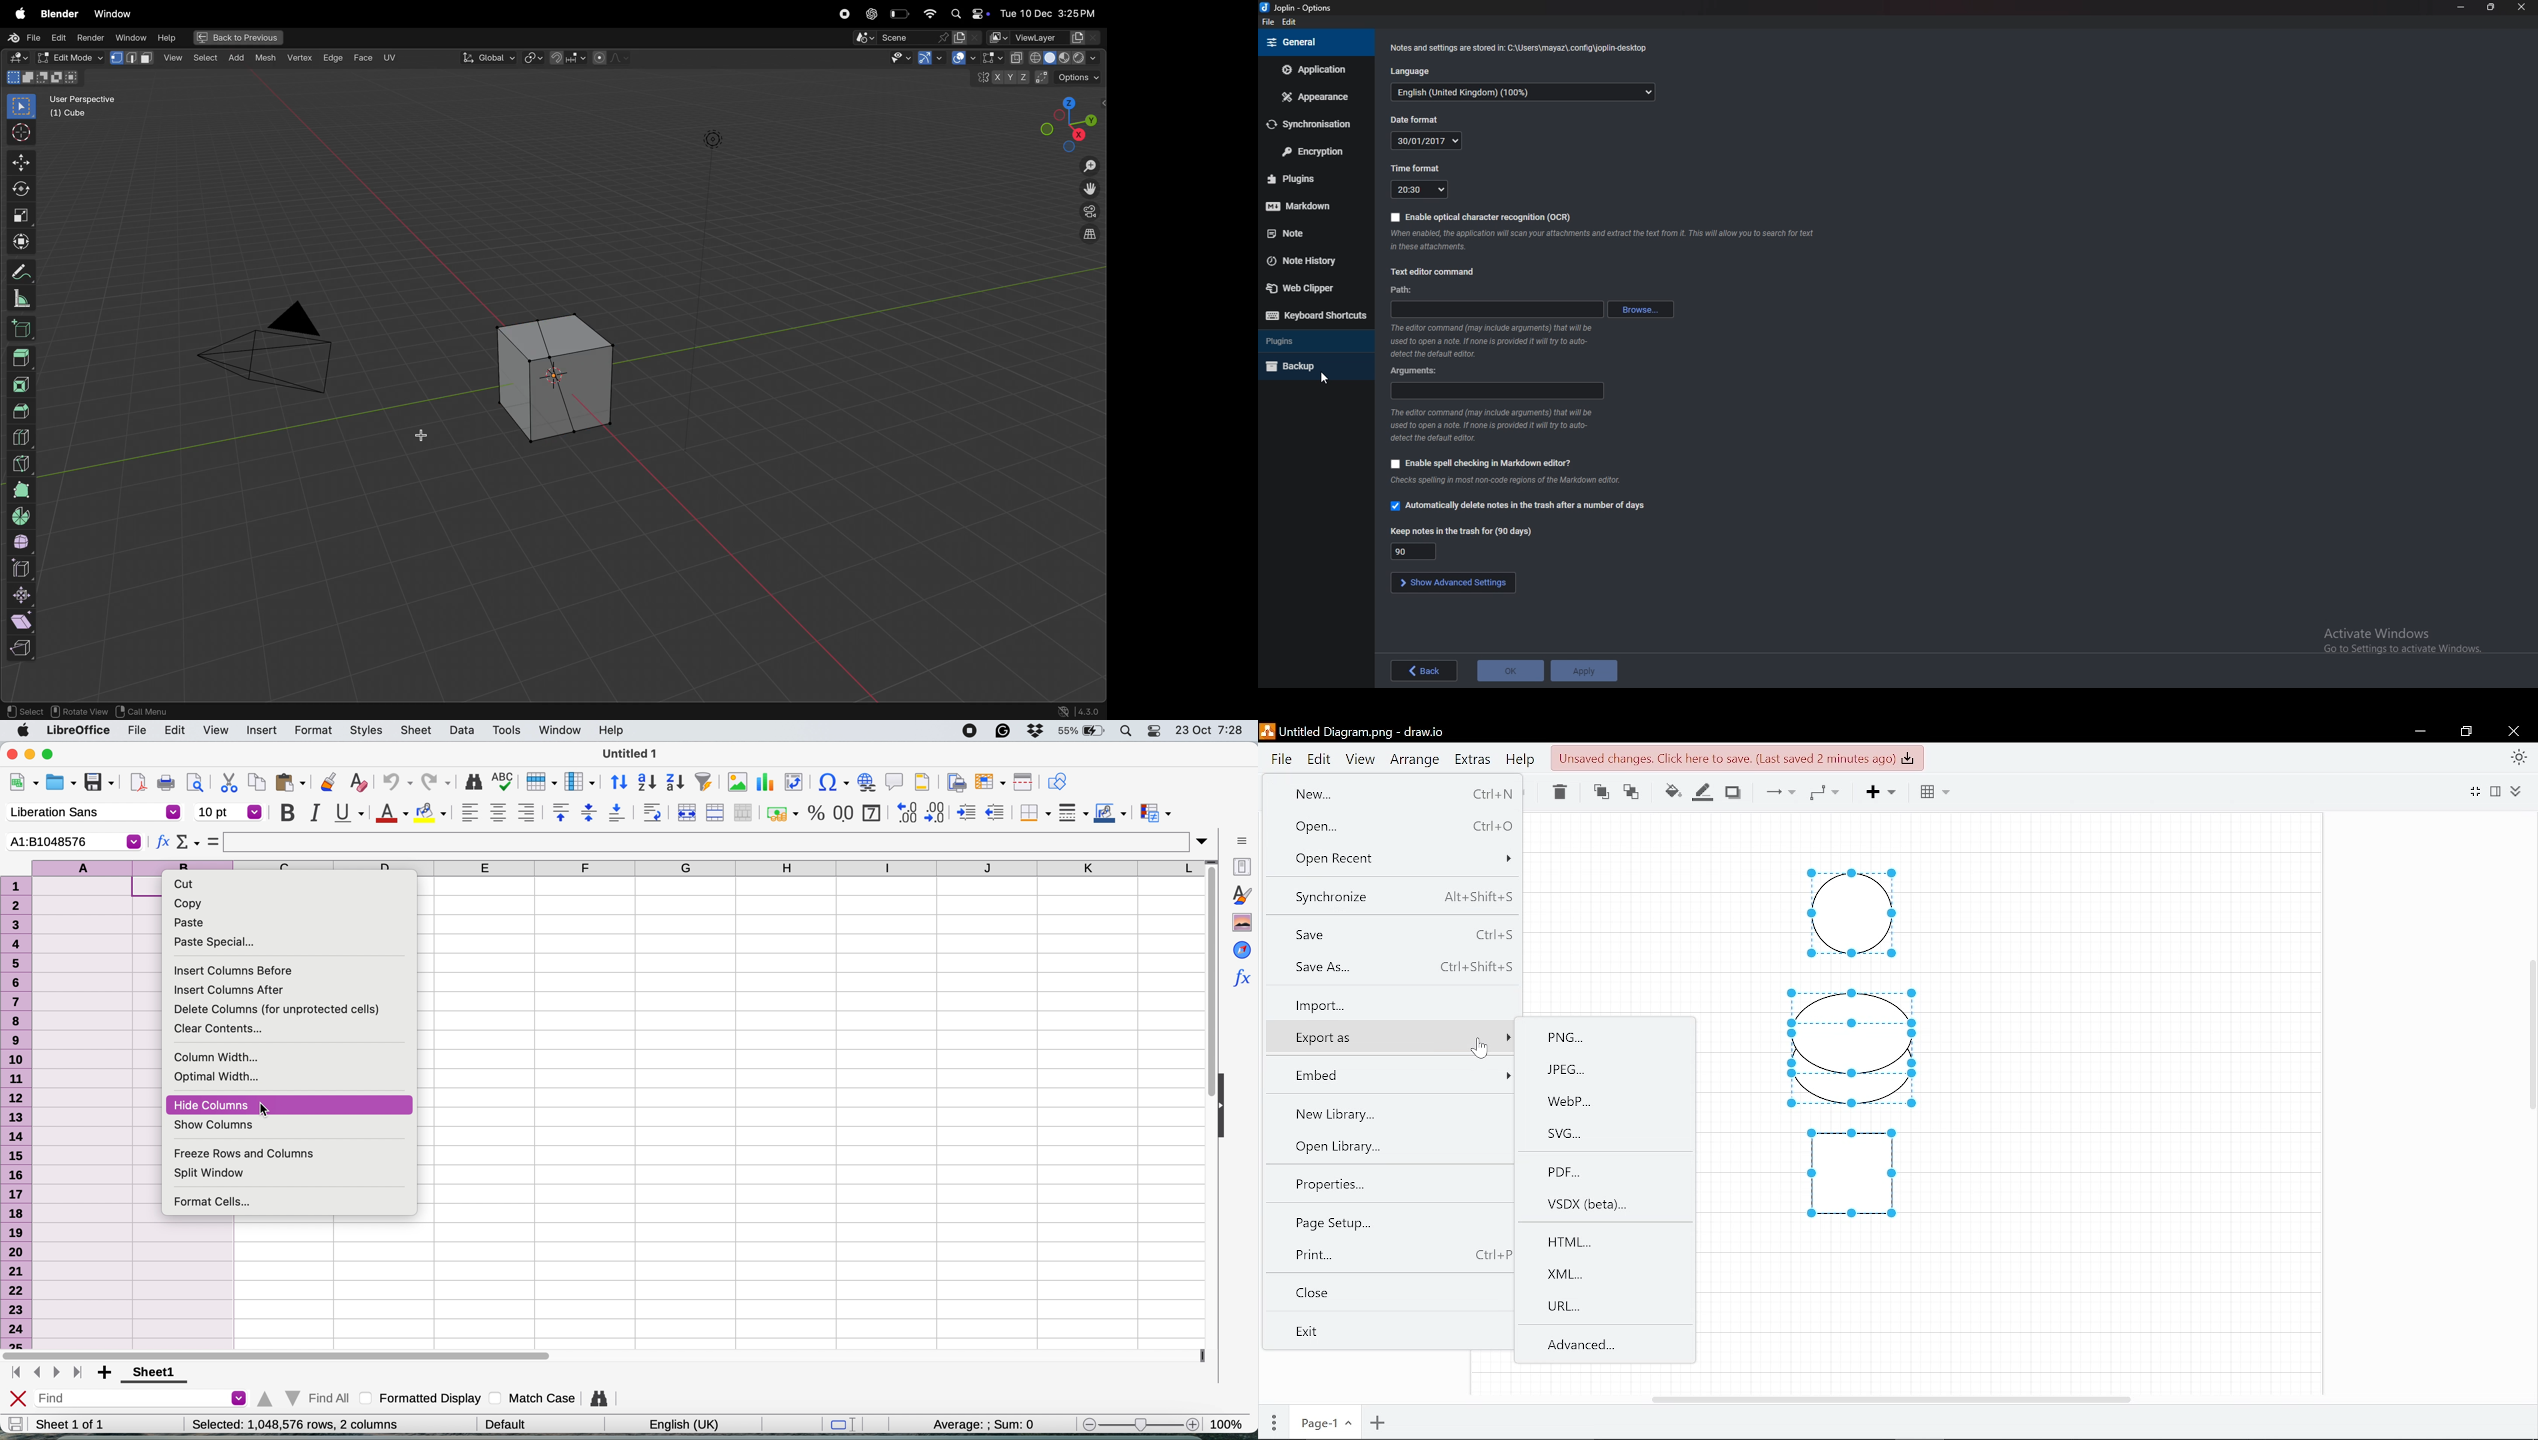  Describe the element at coordinates (1425, 140) in the screenshot. I see `Date format` at that location.